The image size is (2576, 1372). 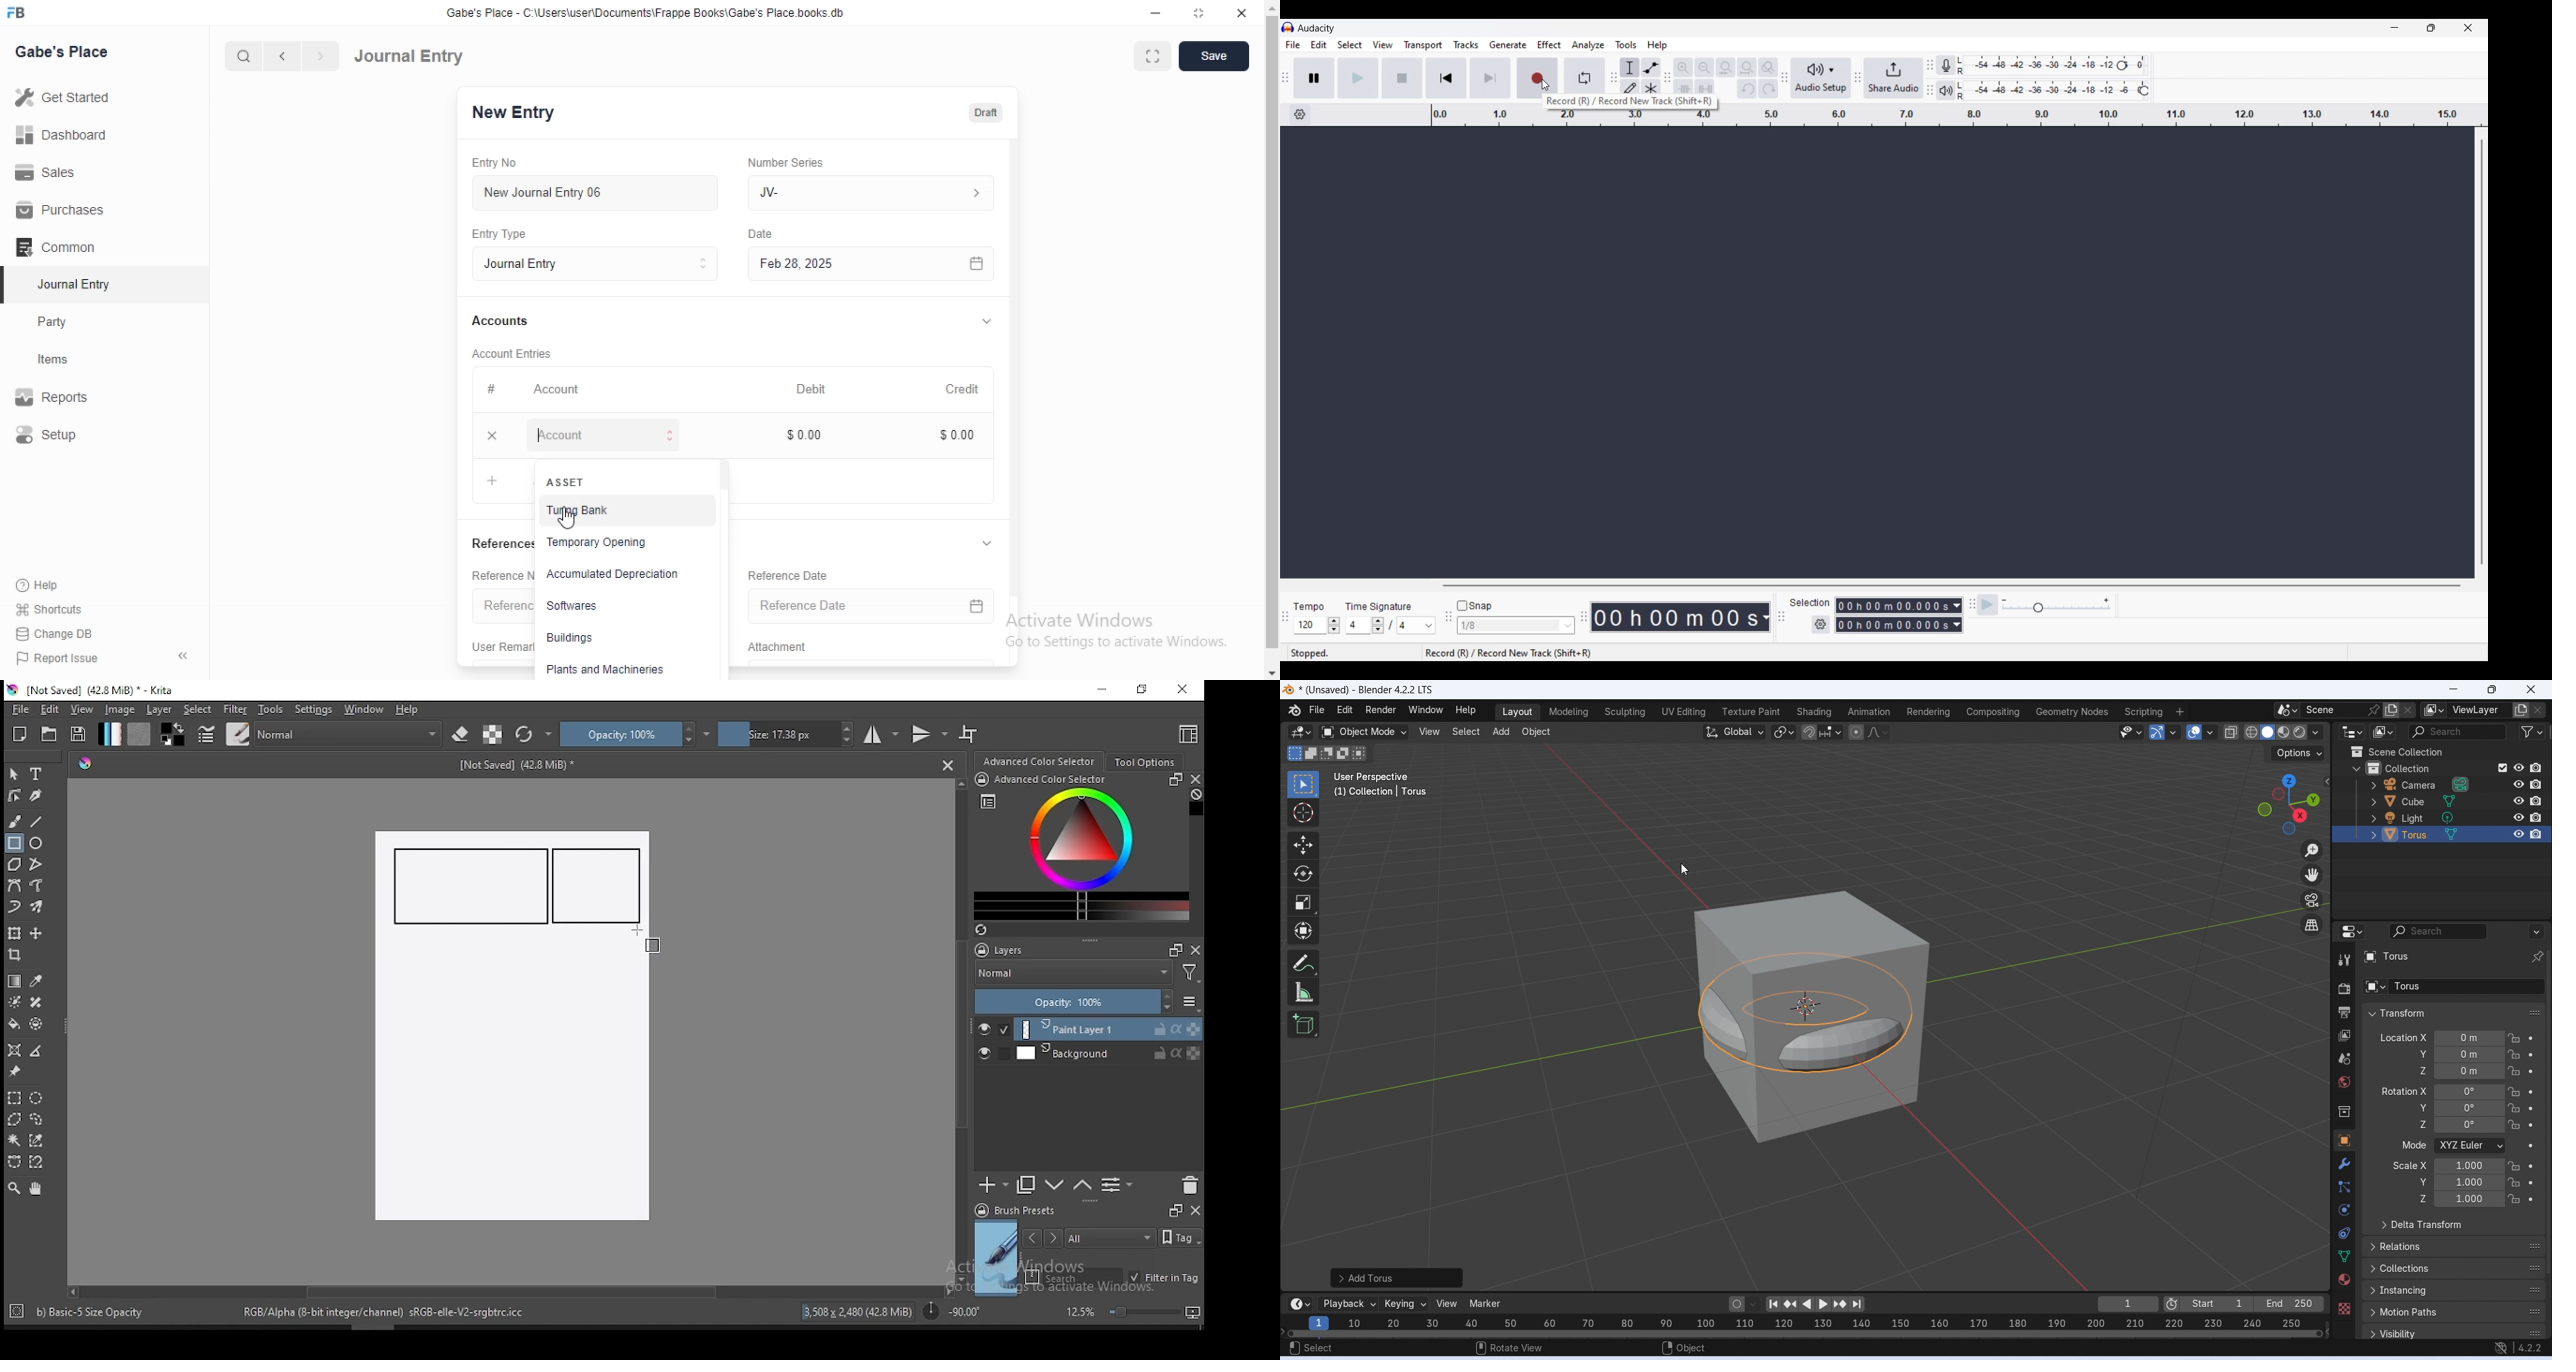 I want to click on rectangular selection tool, so click(x=13, y=1097).